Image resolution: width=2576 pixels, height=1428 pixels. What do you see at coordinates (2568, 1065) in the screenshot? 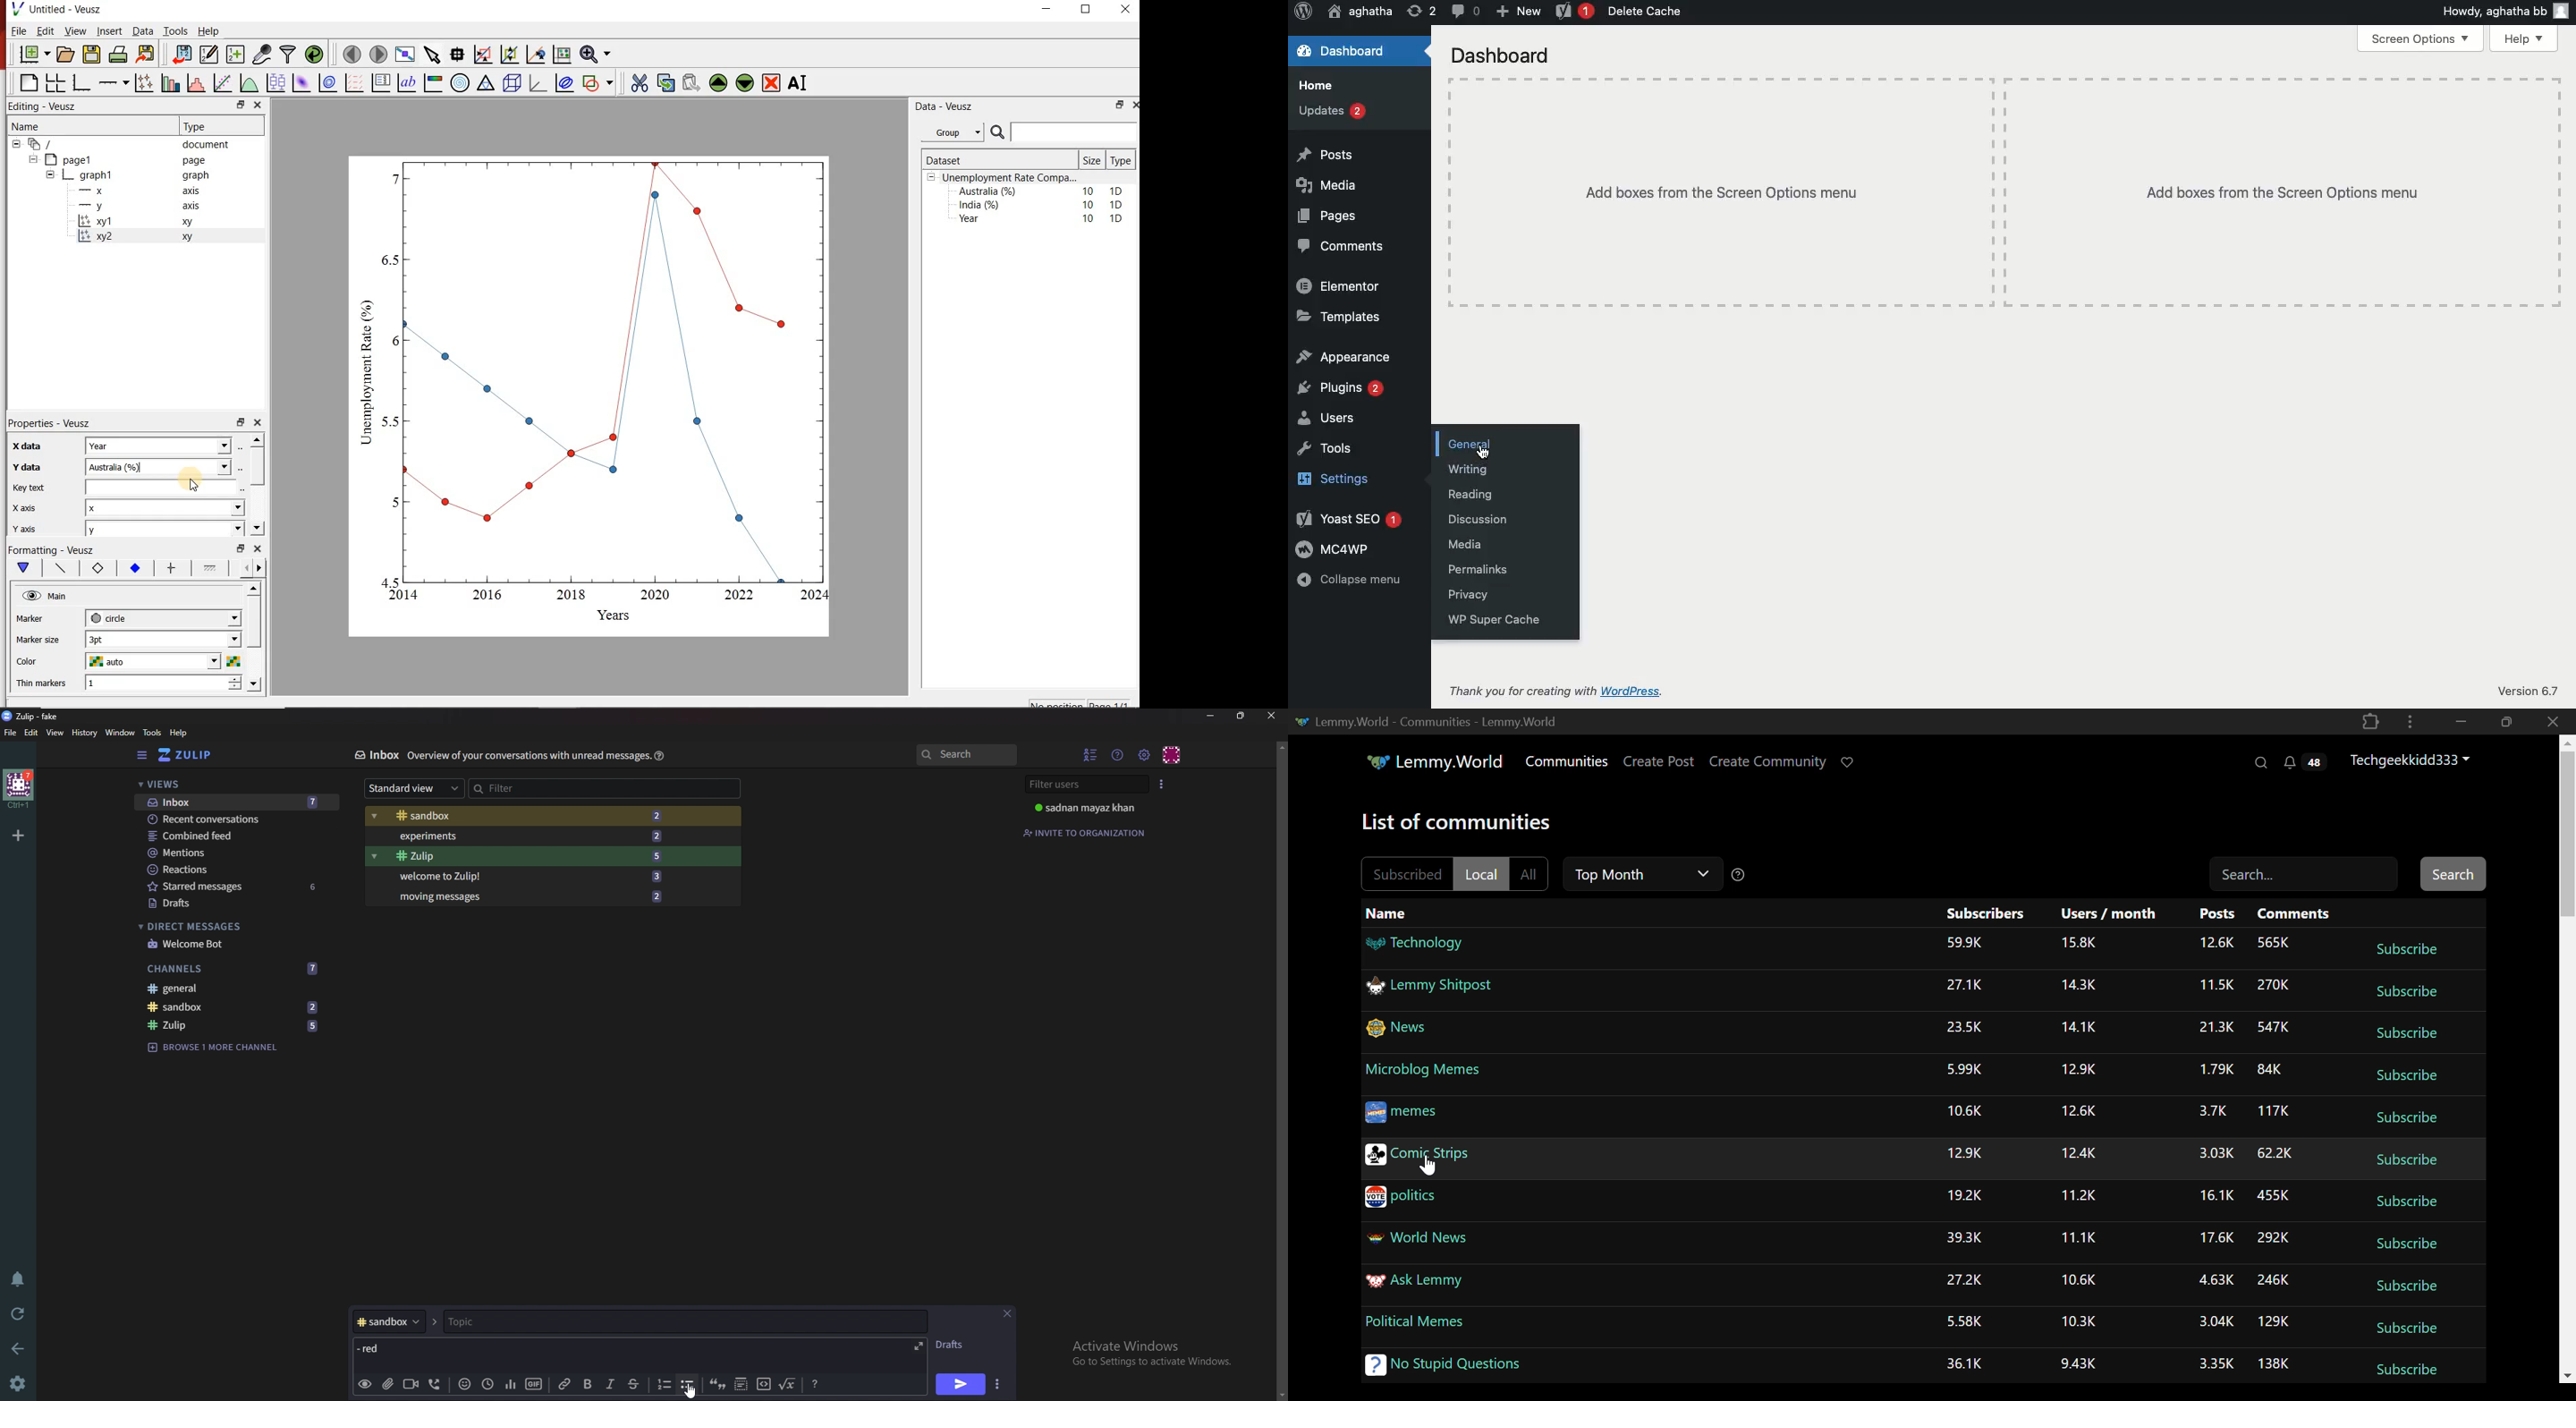
I see `Vertical Scroll Bar` at bounding box center [2568, 1065].